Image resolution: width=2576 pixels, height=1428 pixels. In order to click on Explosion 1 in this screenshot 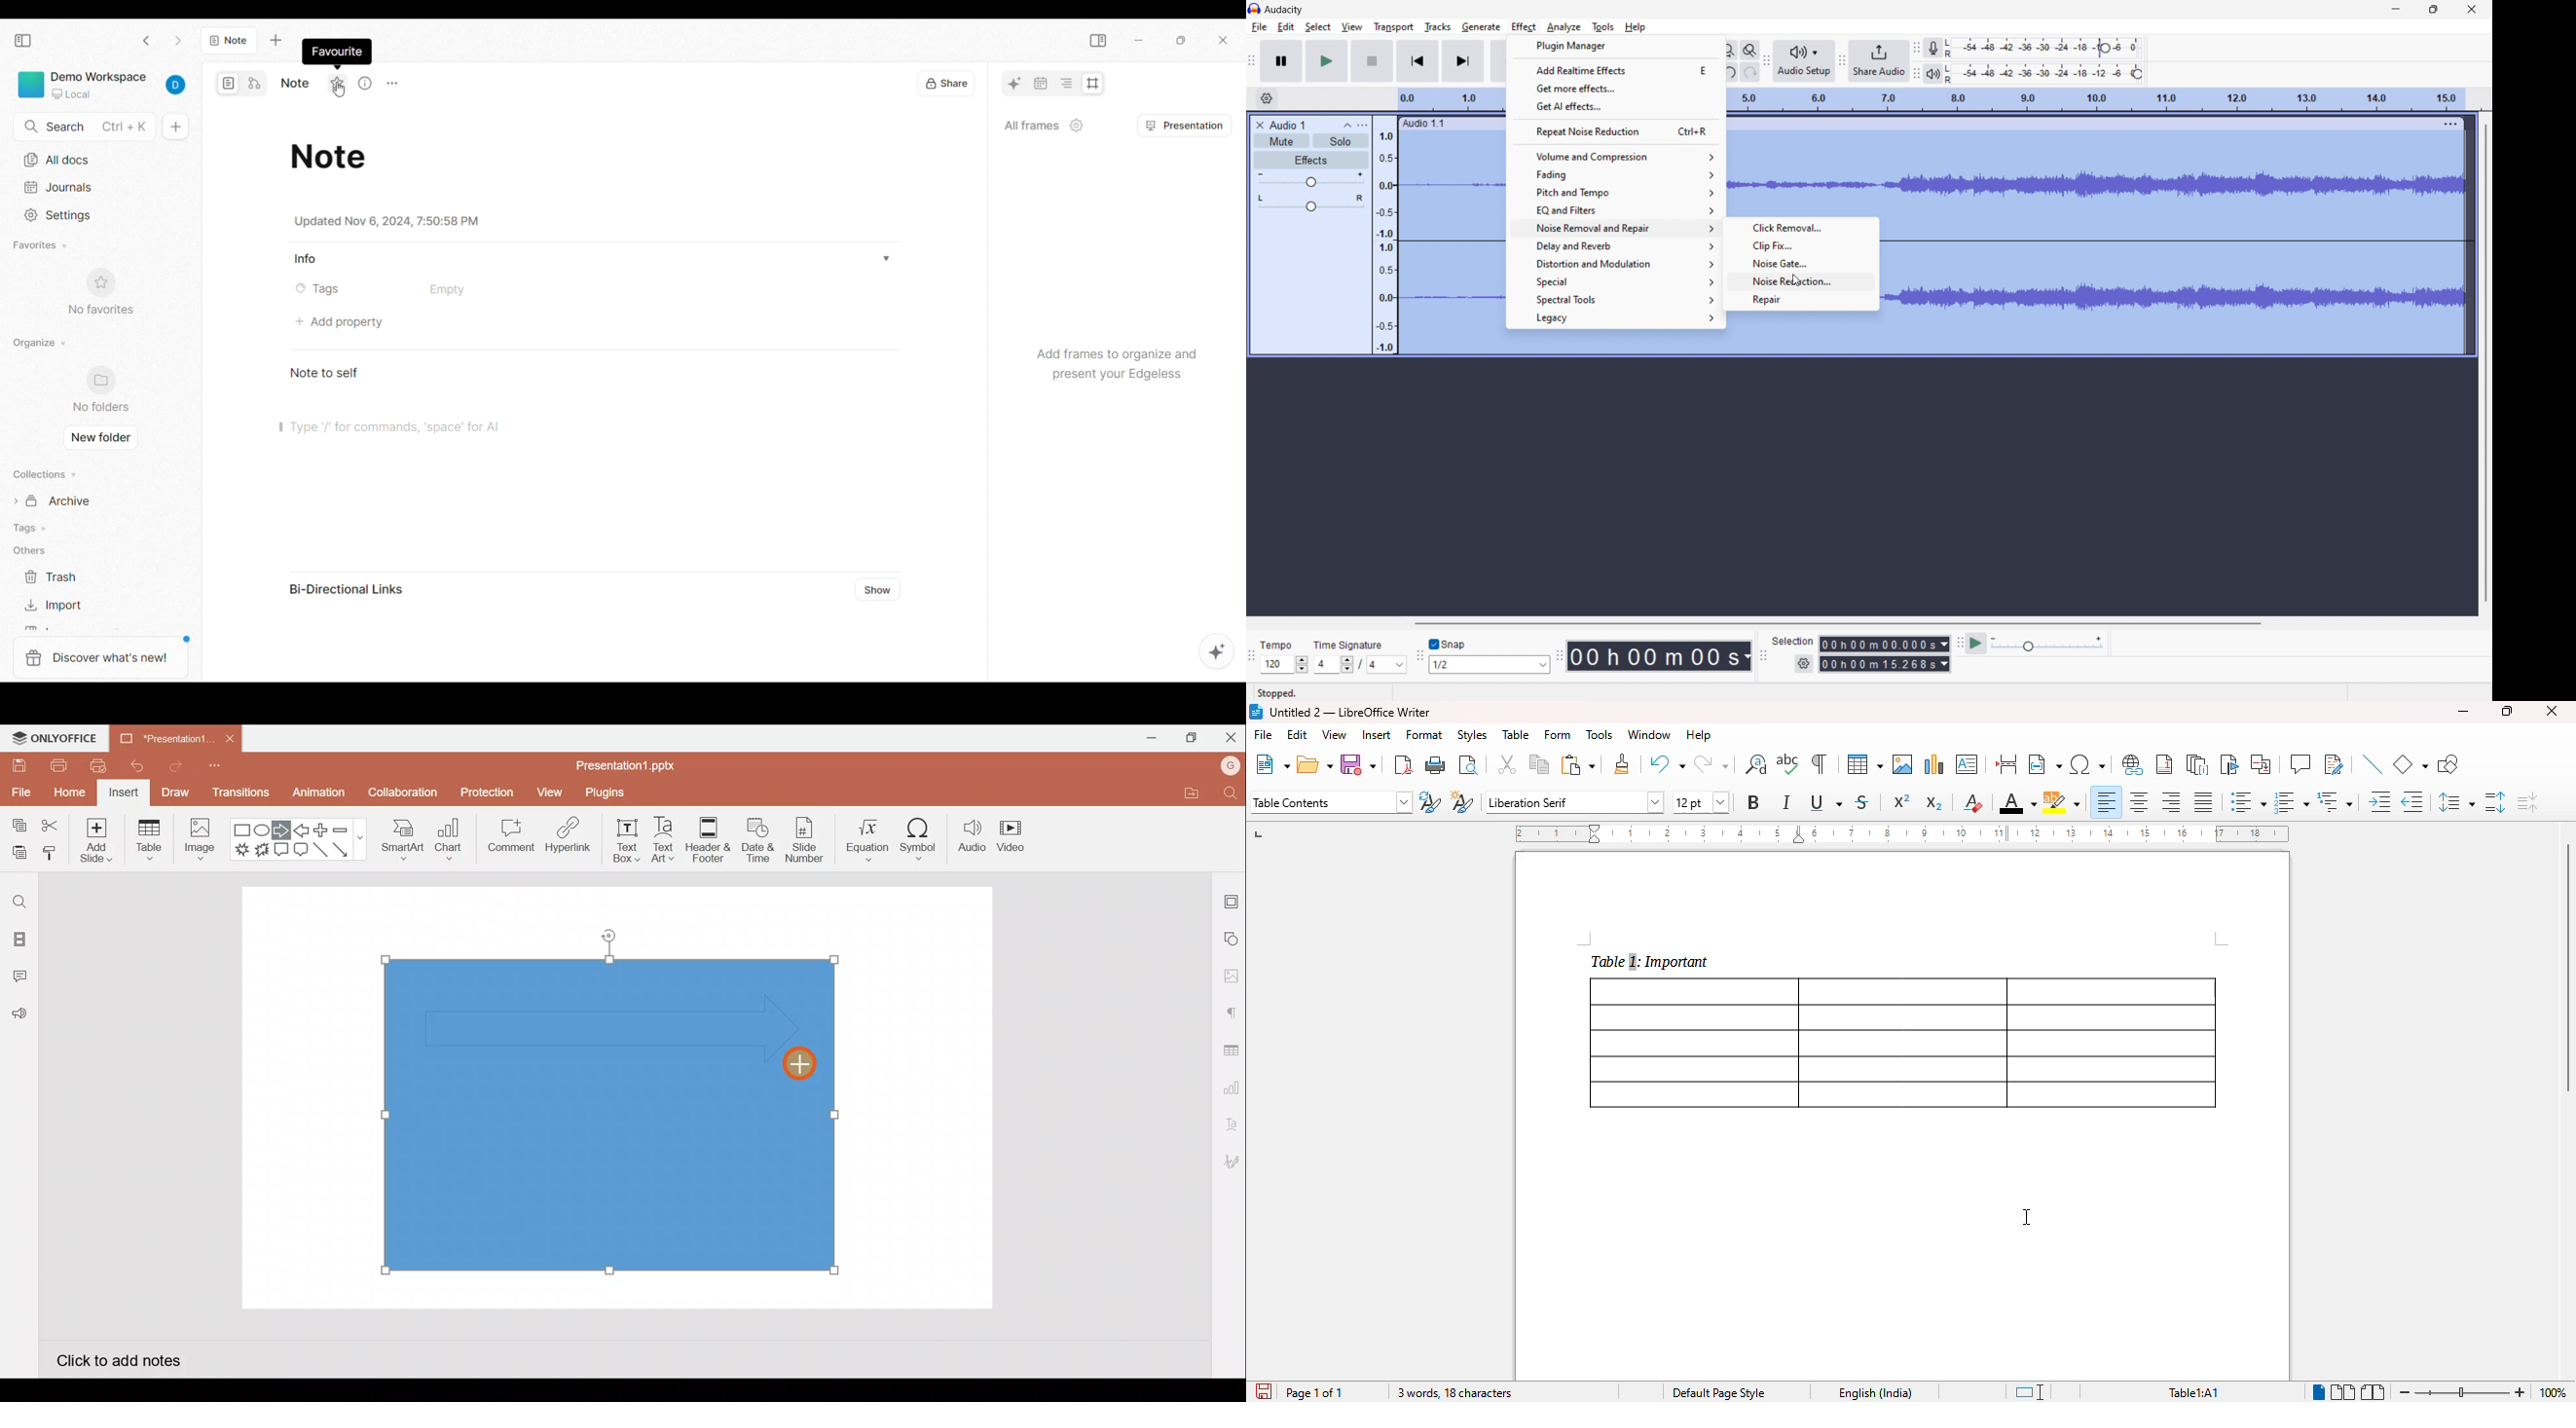, I will do `click(242, 849)`.